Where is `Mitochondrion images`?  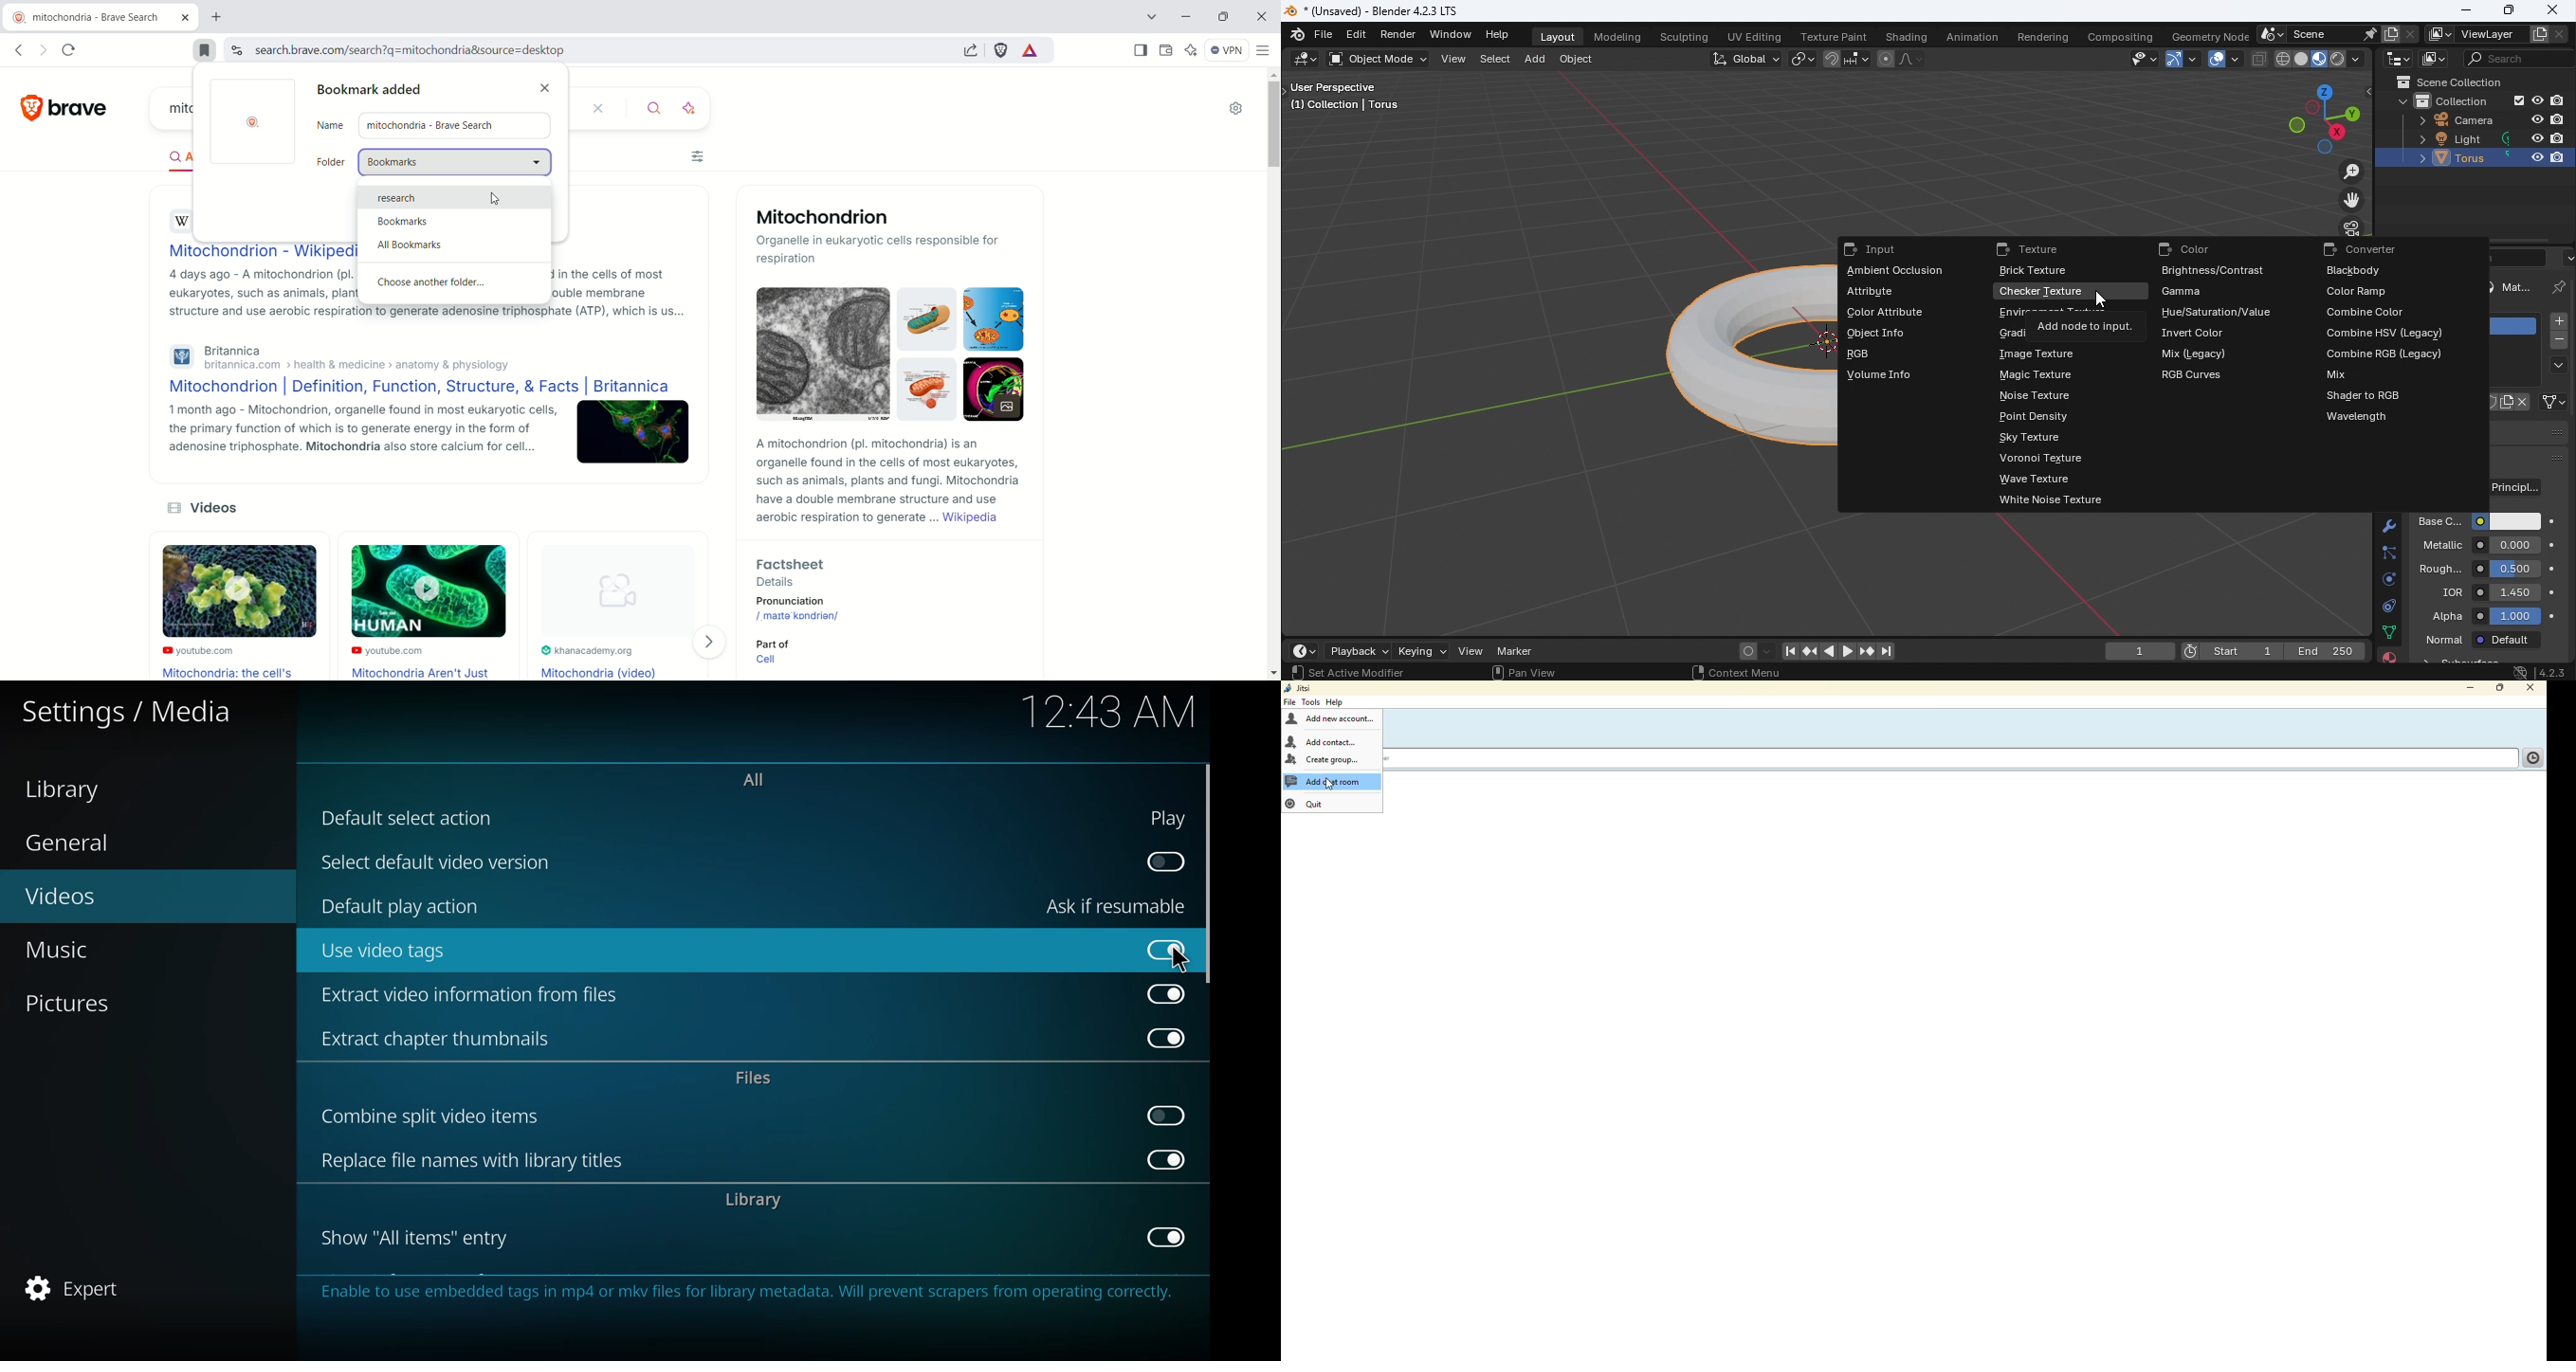
Mitochondrion images is located at coordinates (884, 359).